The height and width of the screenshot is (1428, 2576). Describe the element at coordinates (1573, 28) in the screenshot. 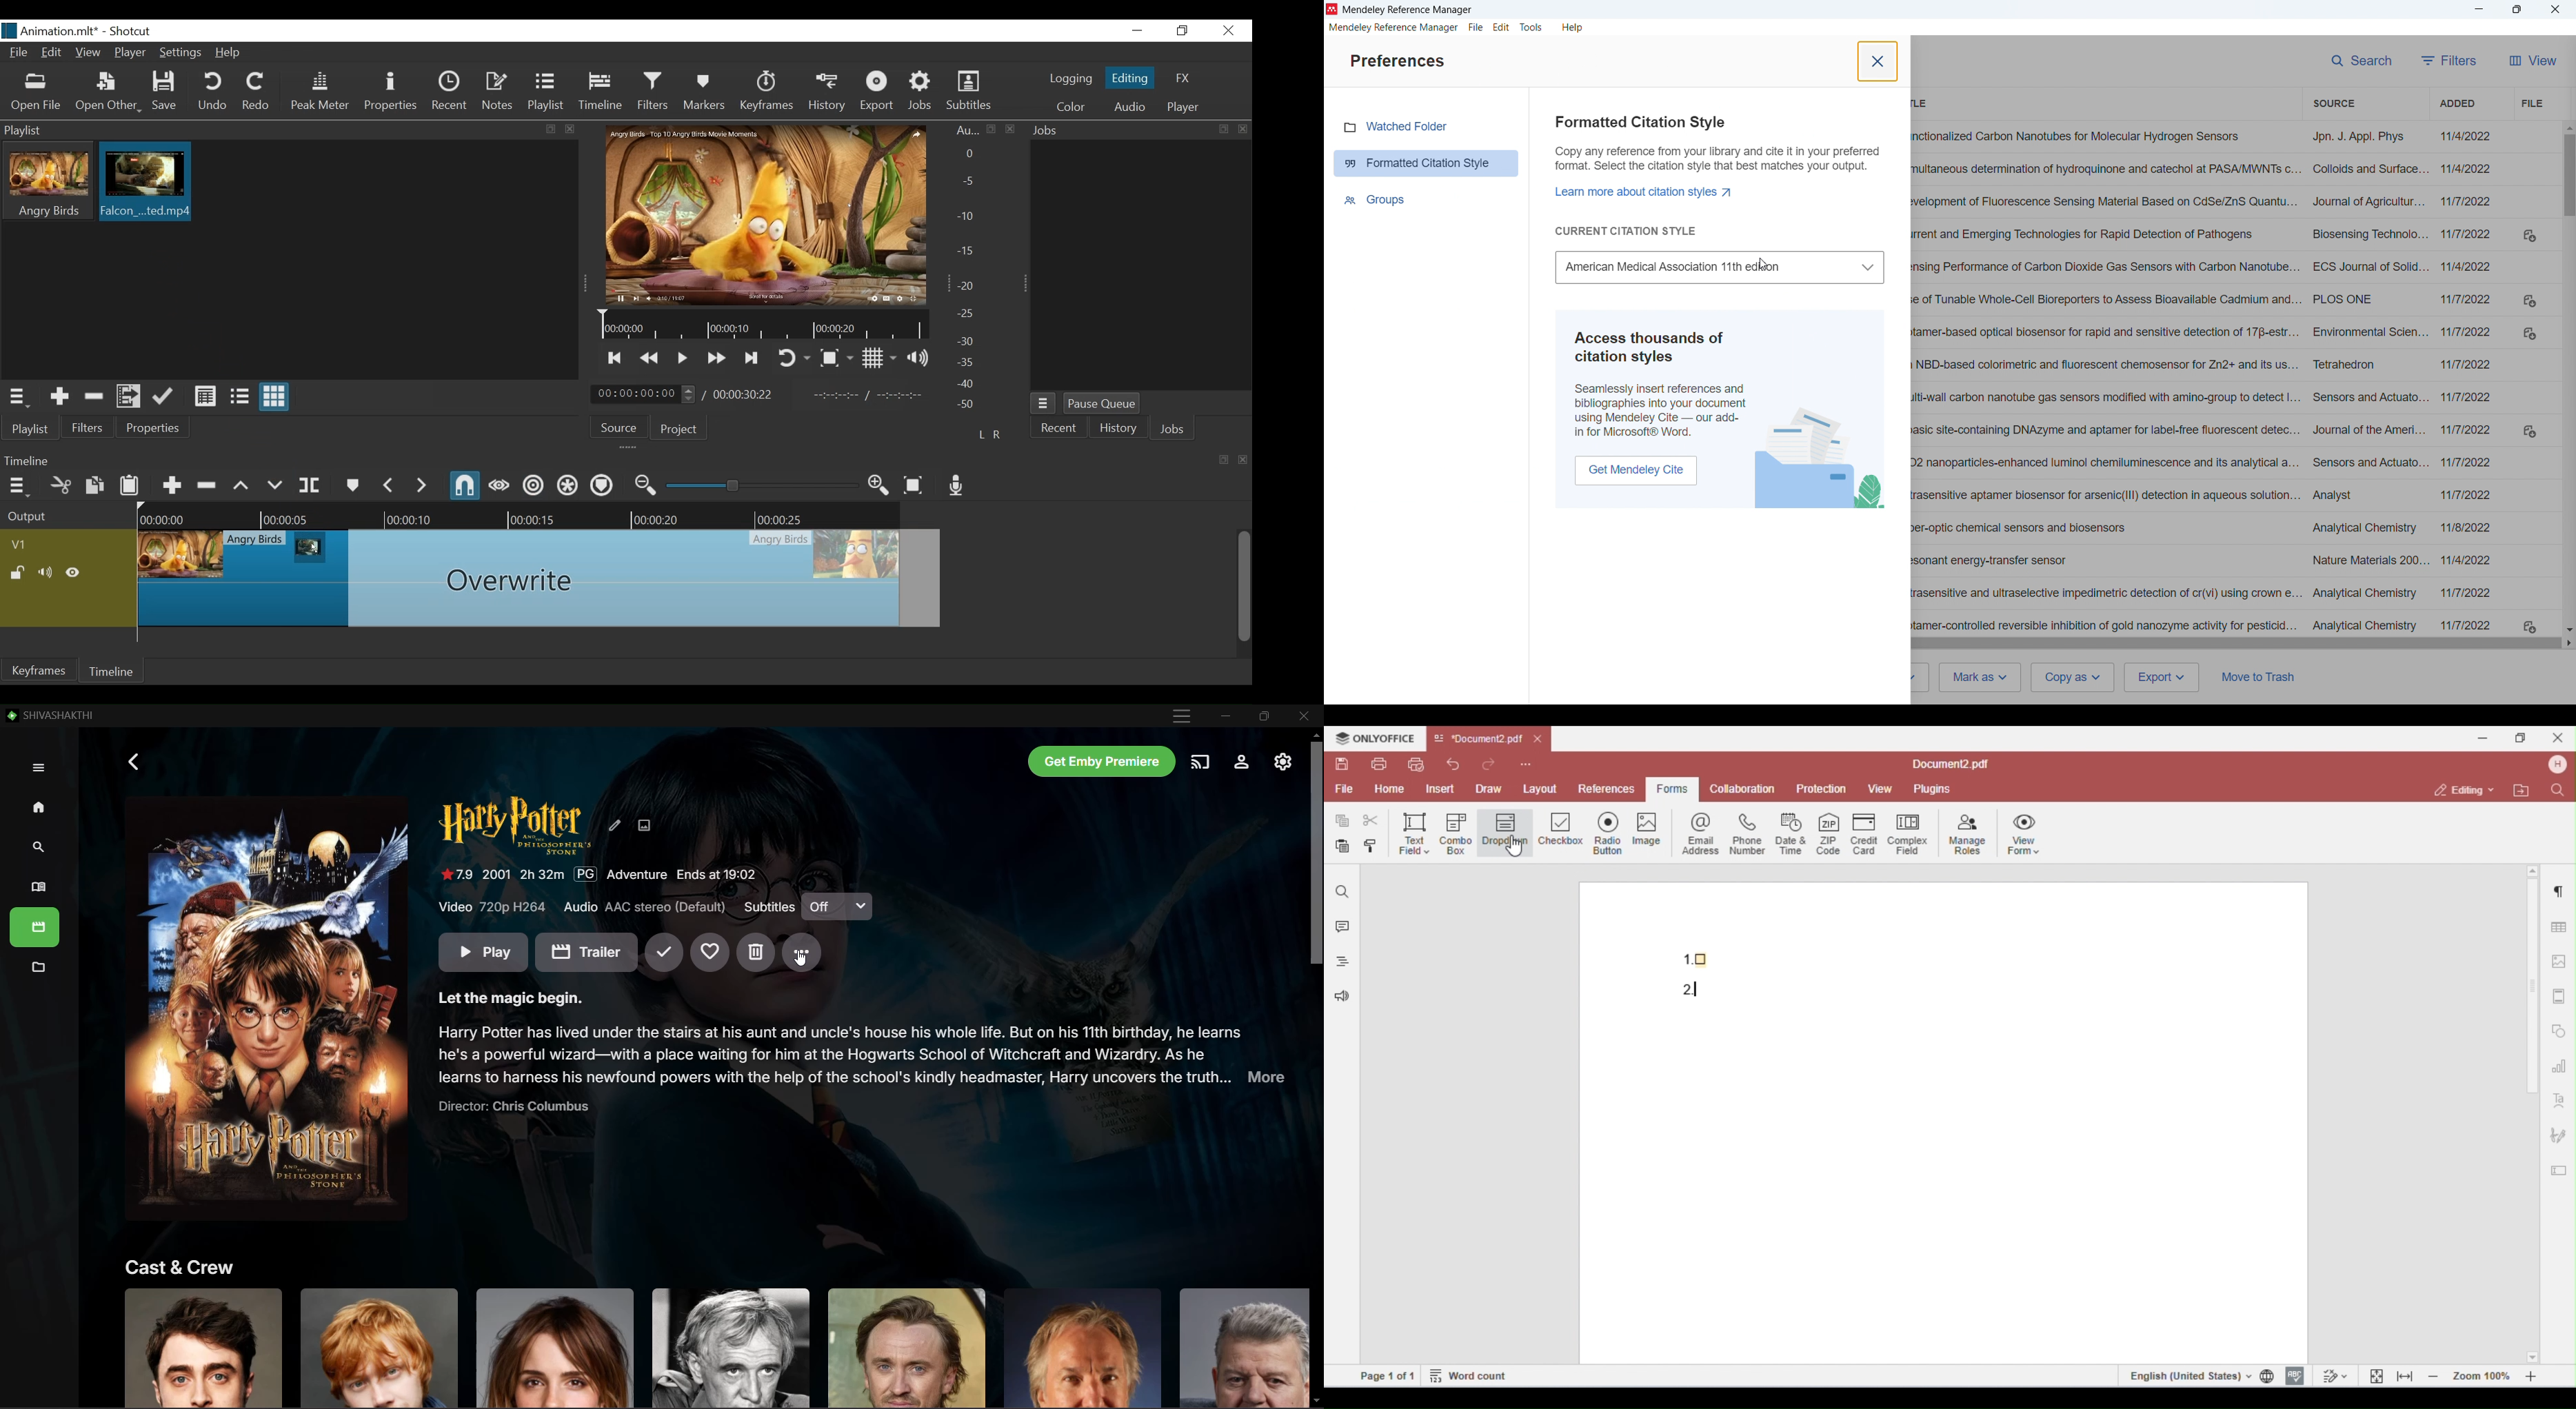

I see `help` at that location.